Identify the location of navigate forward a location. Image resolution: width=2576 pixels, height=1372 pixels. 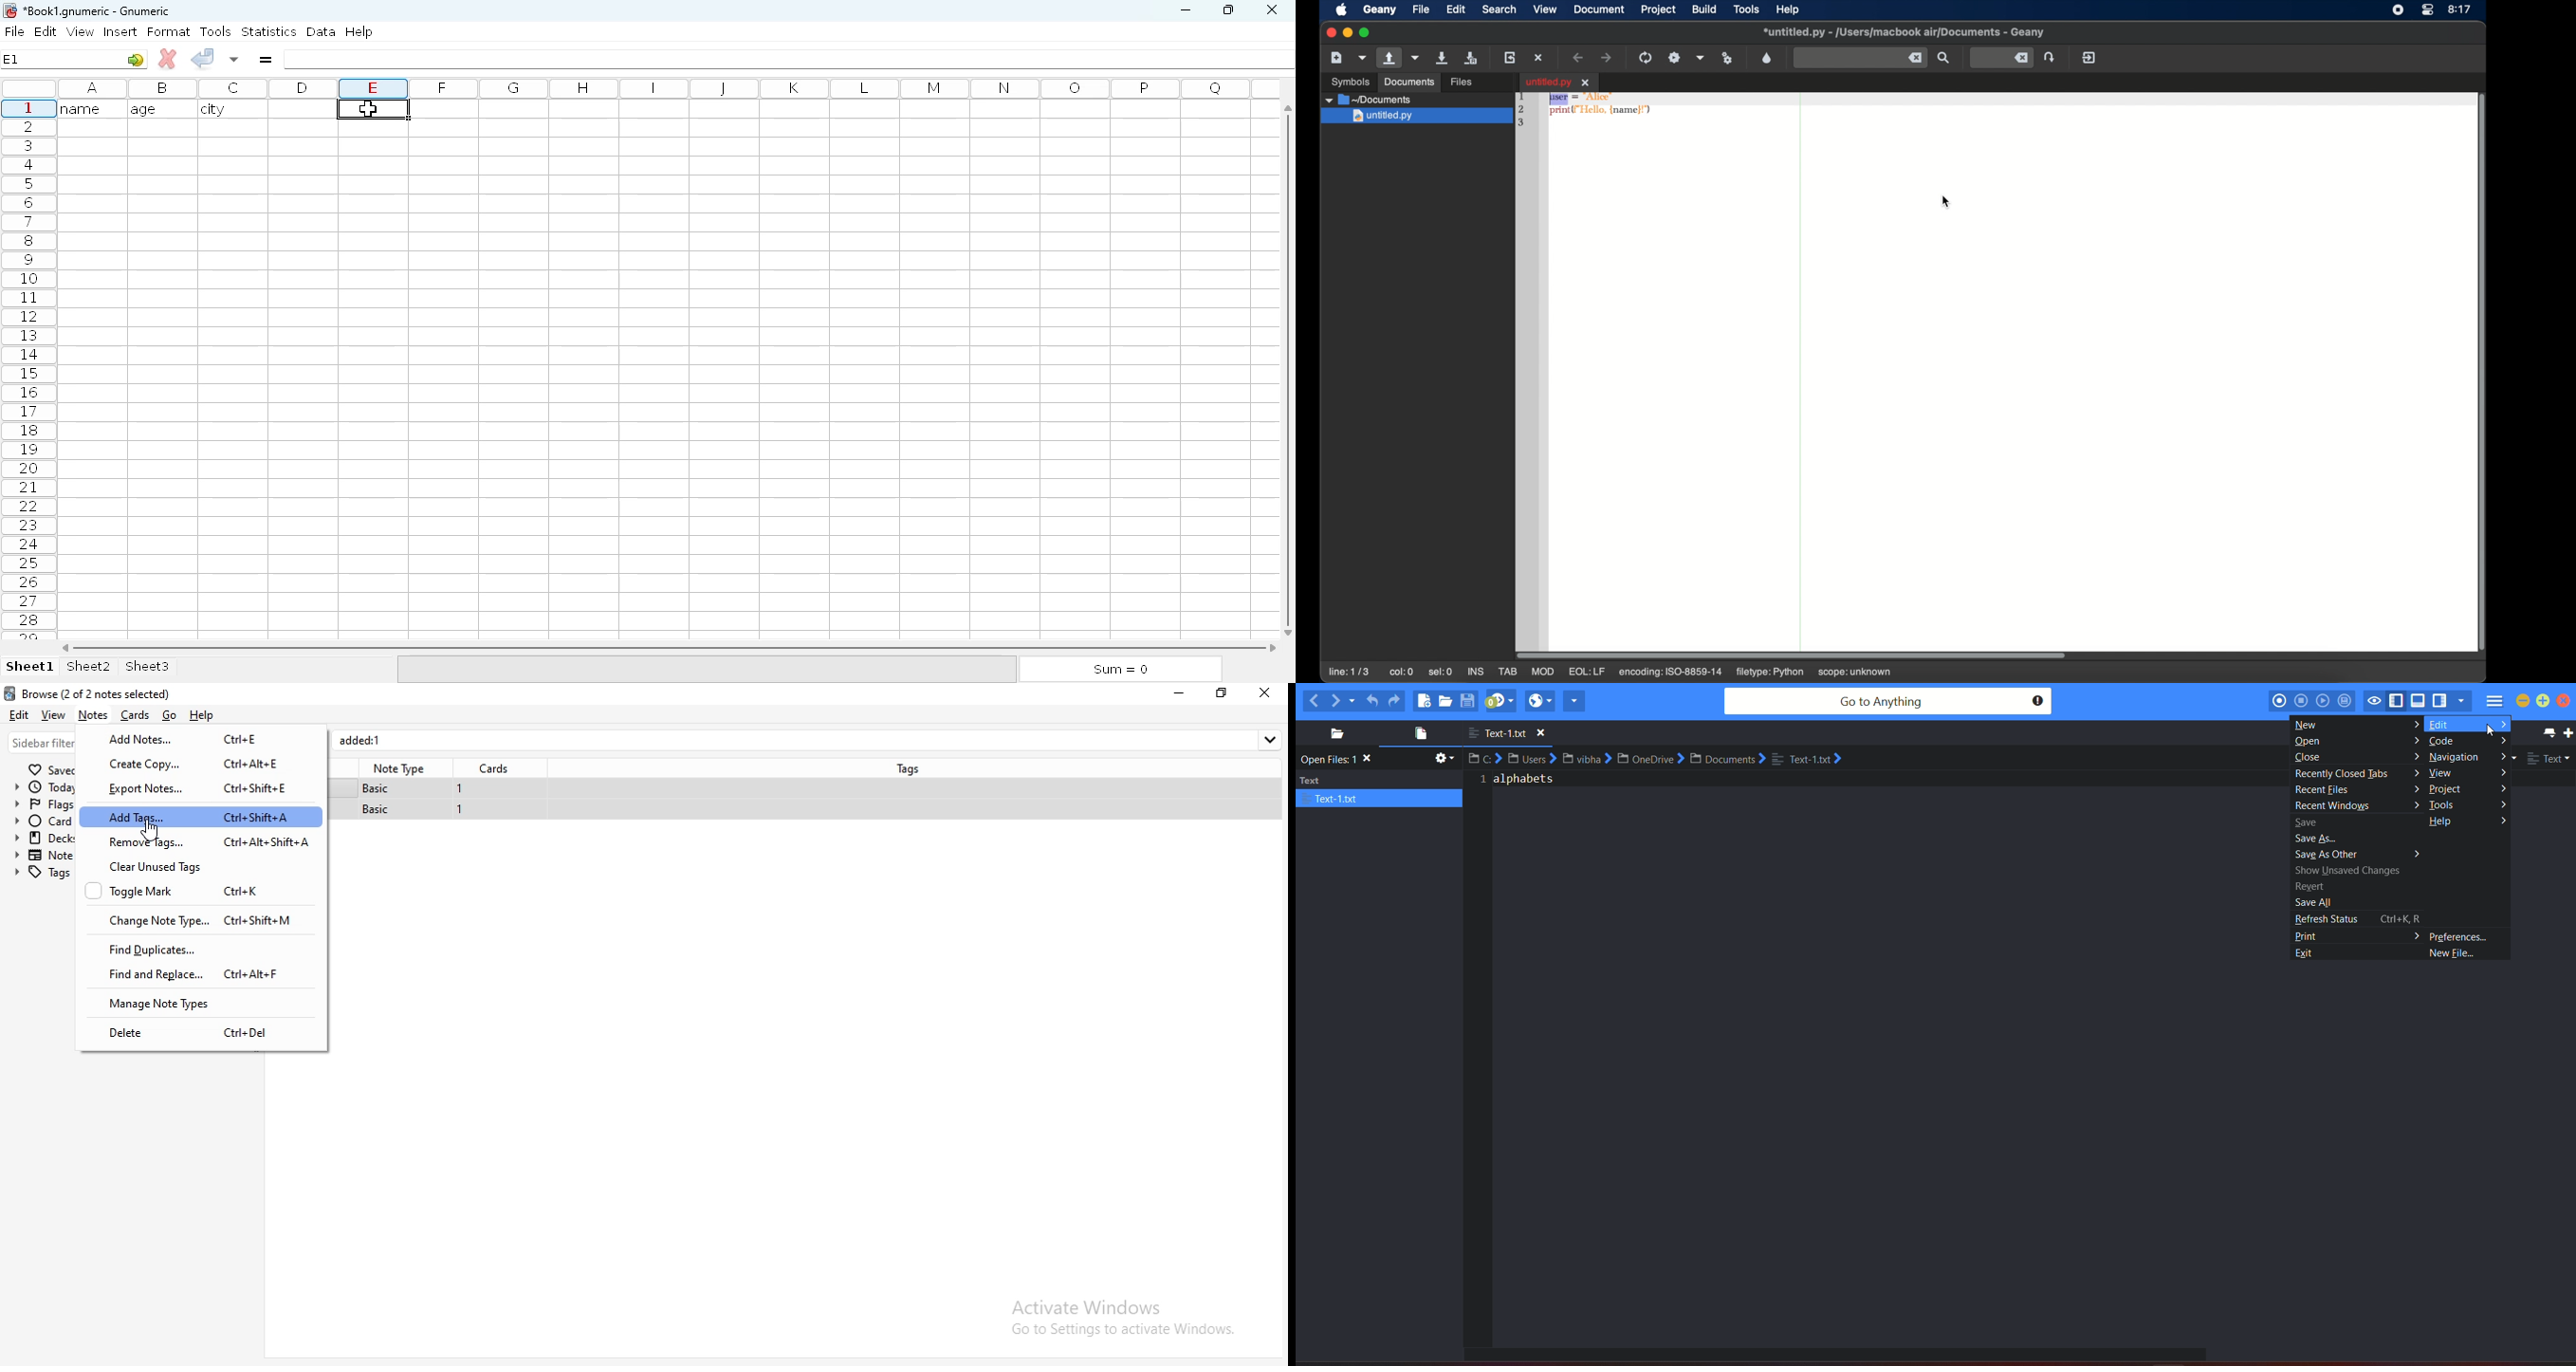
(1607, 57).